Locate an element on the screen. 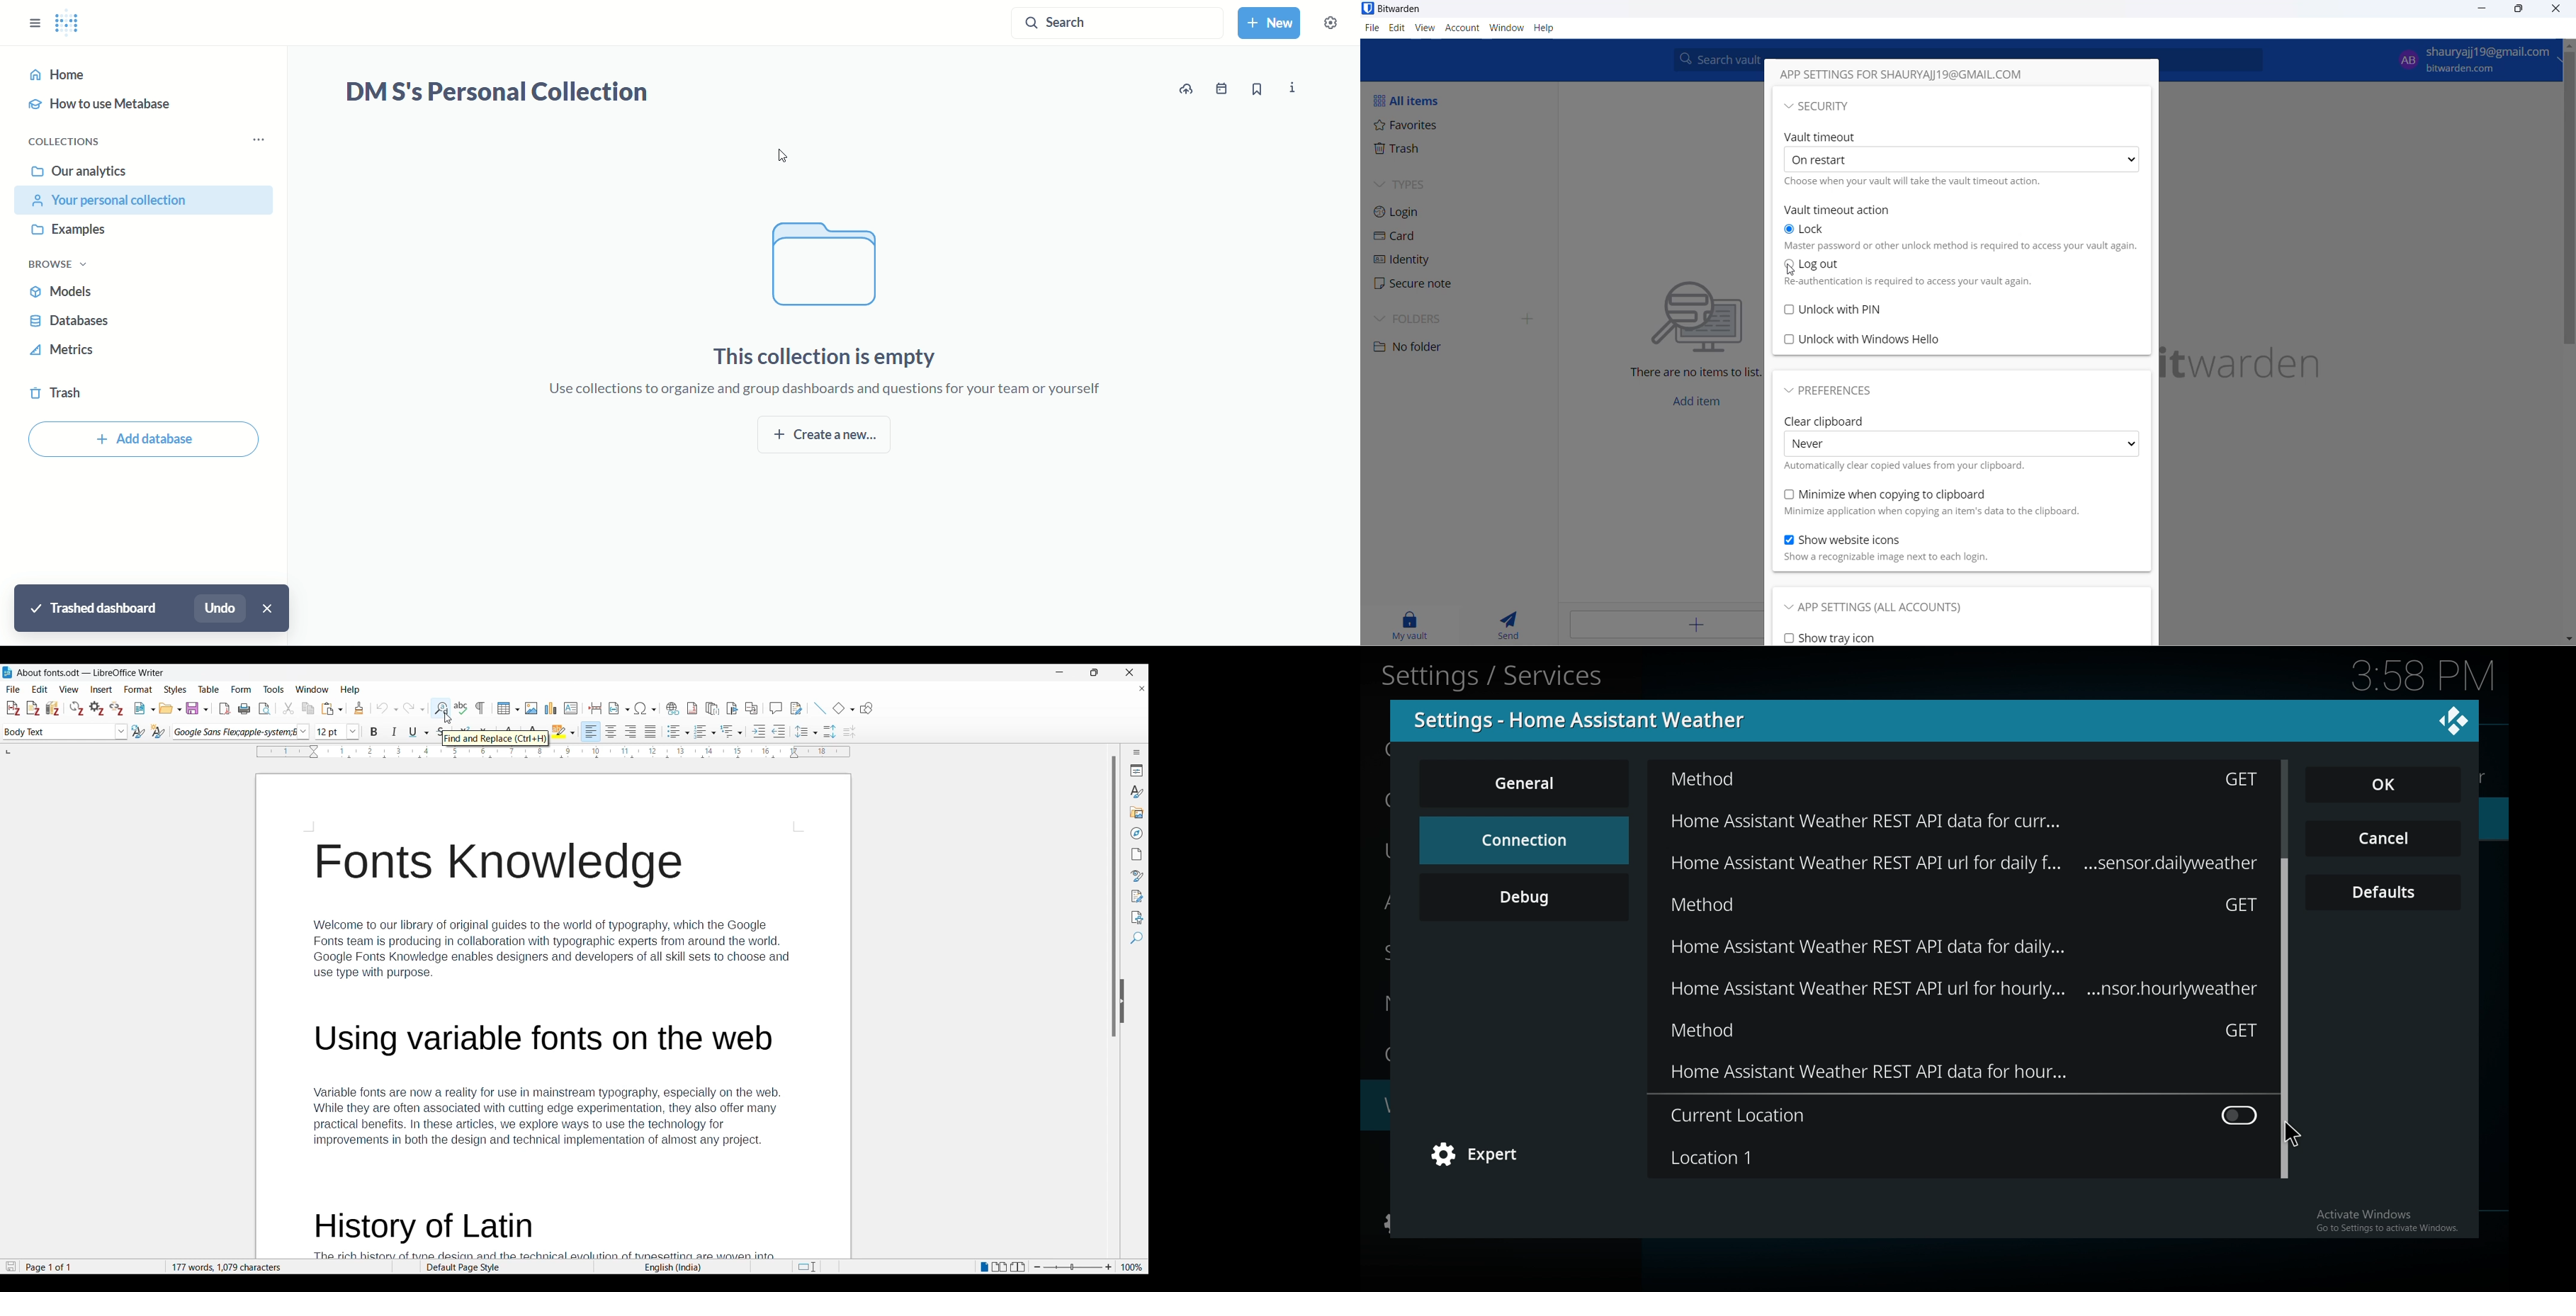 This screenshot has height=1316, width=2576. Text in current document is located at coordinates (552, 1017).